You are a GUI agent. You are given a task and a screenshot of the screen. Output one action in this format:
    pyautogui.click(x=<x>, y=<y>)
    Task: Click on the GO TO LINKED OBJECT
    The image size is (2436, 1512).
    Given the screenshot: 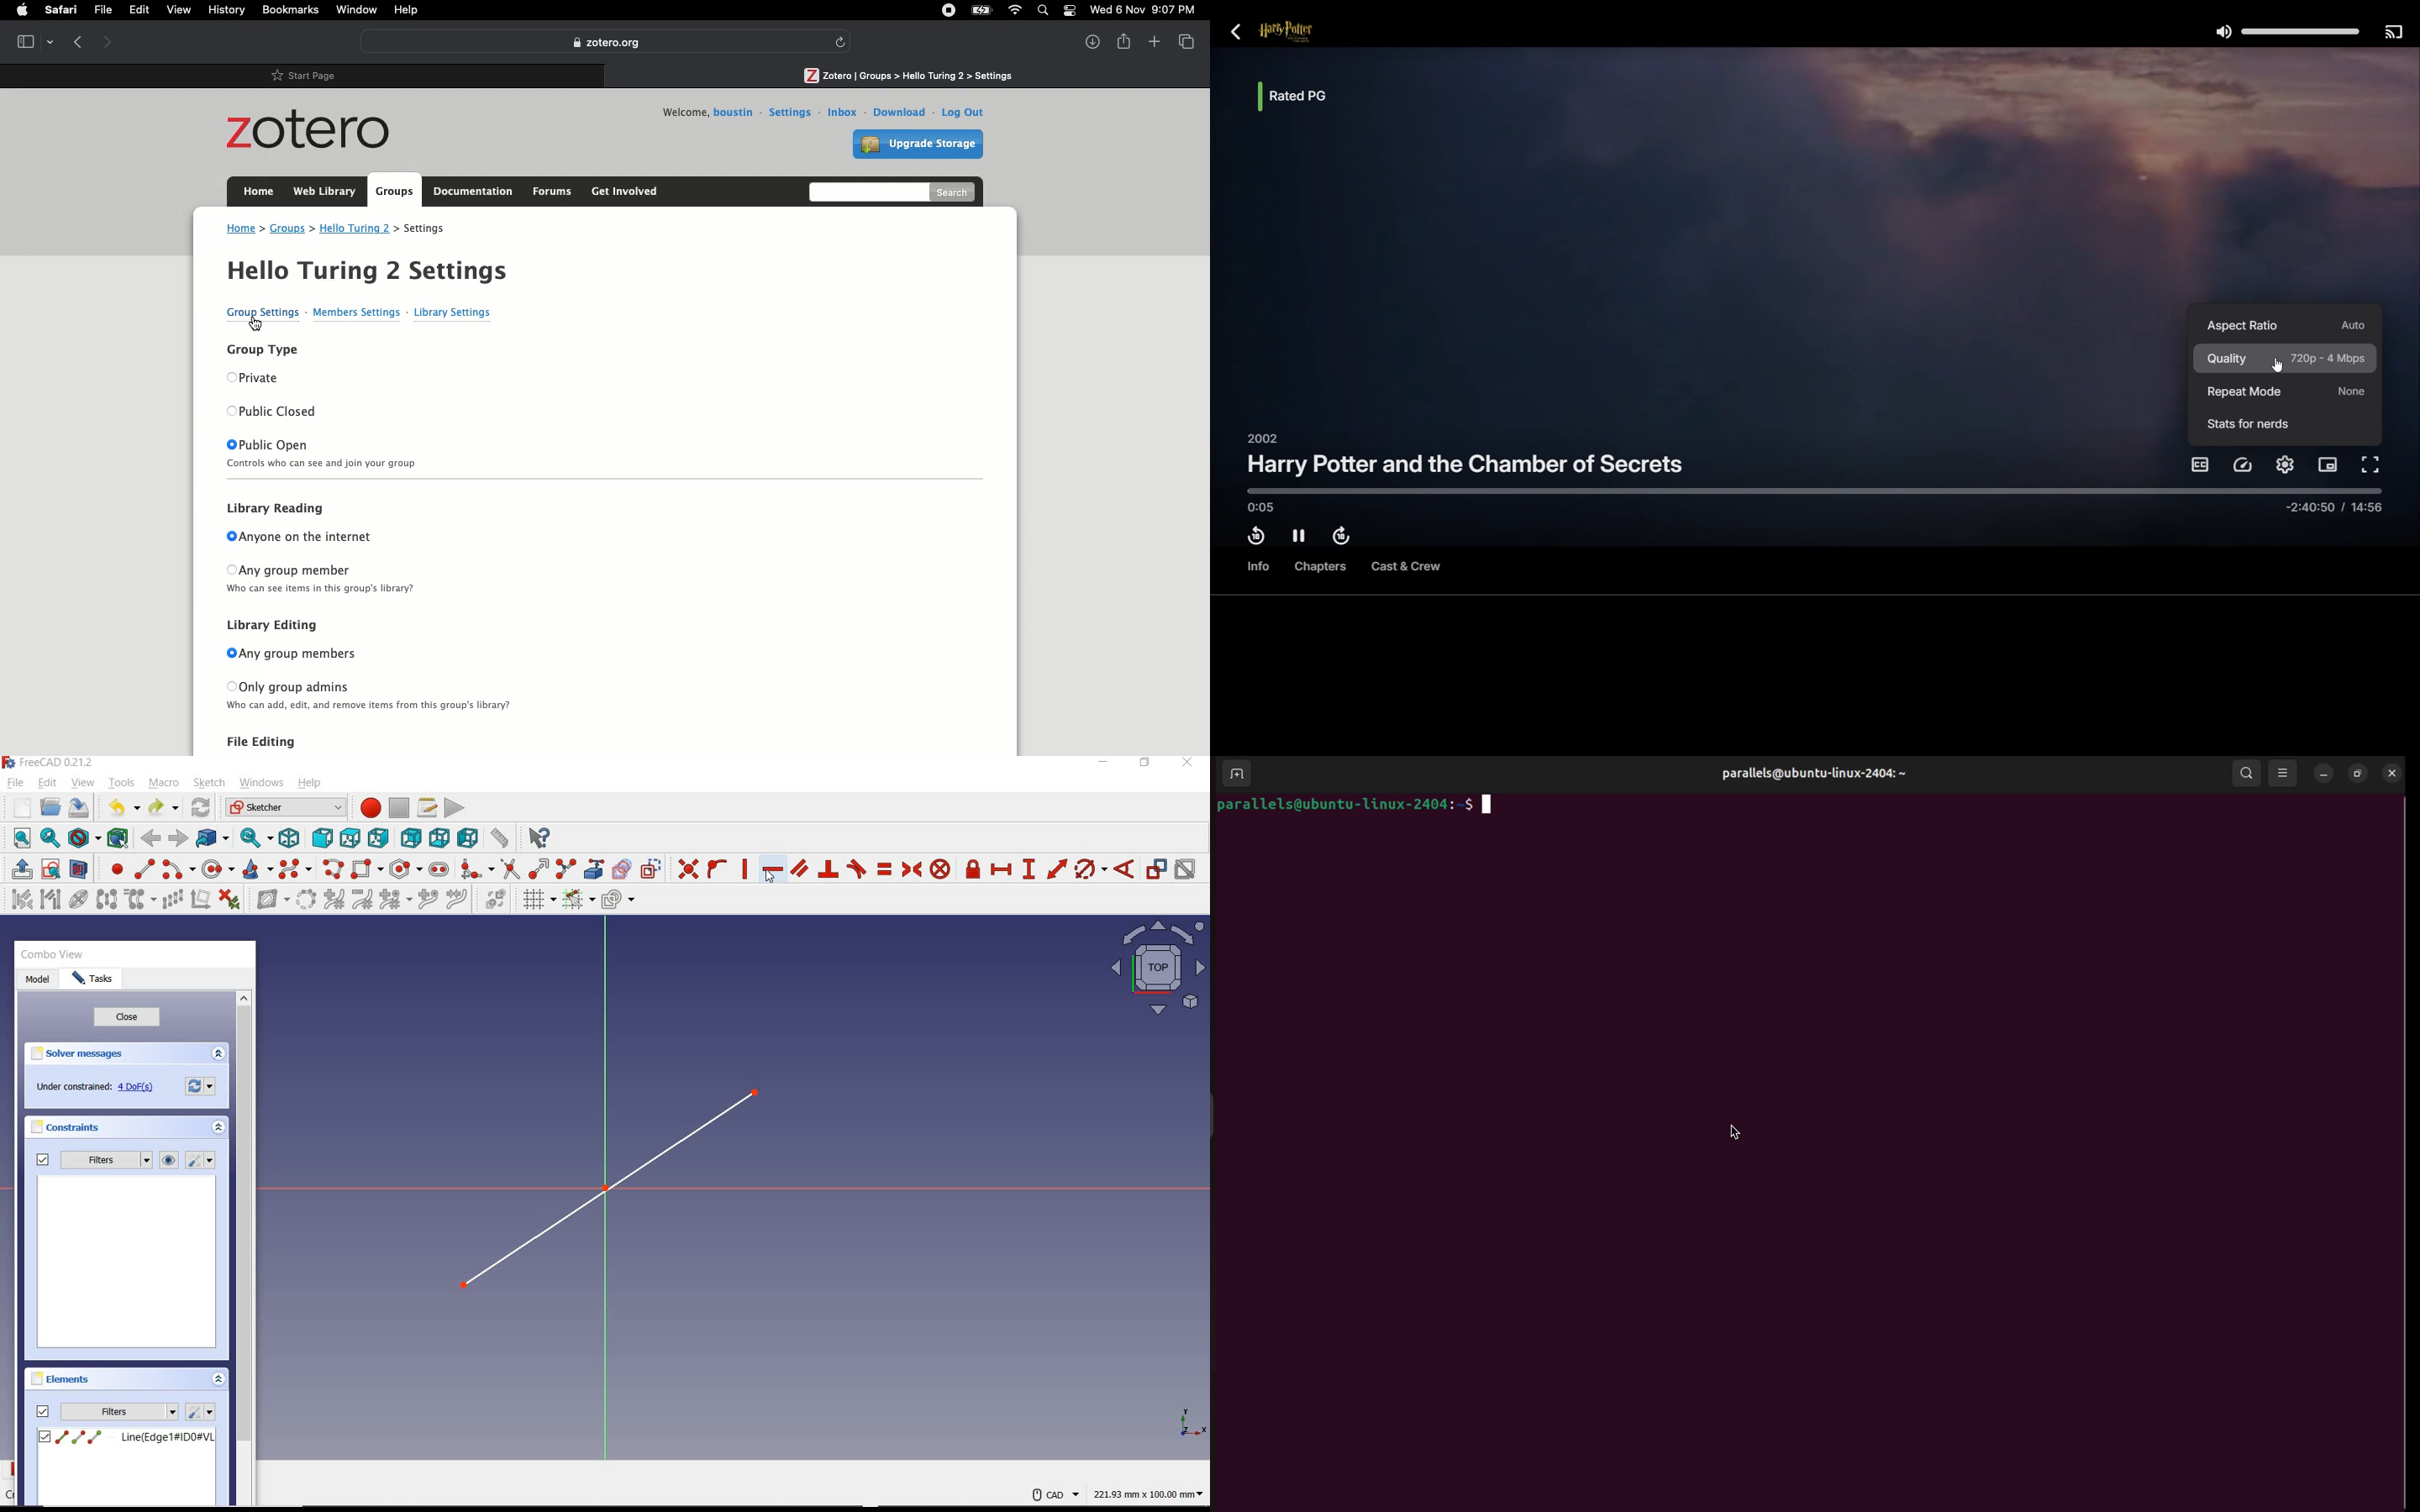 What is the action you would take?
    pyautogui.click(x=213, y=840)
    